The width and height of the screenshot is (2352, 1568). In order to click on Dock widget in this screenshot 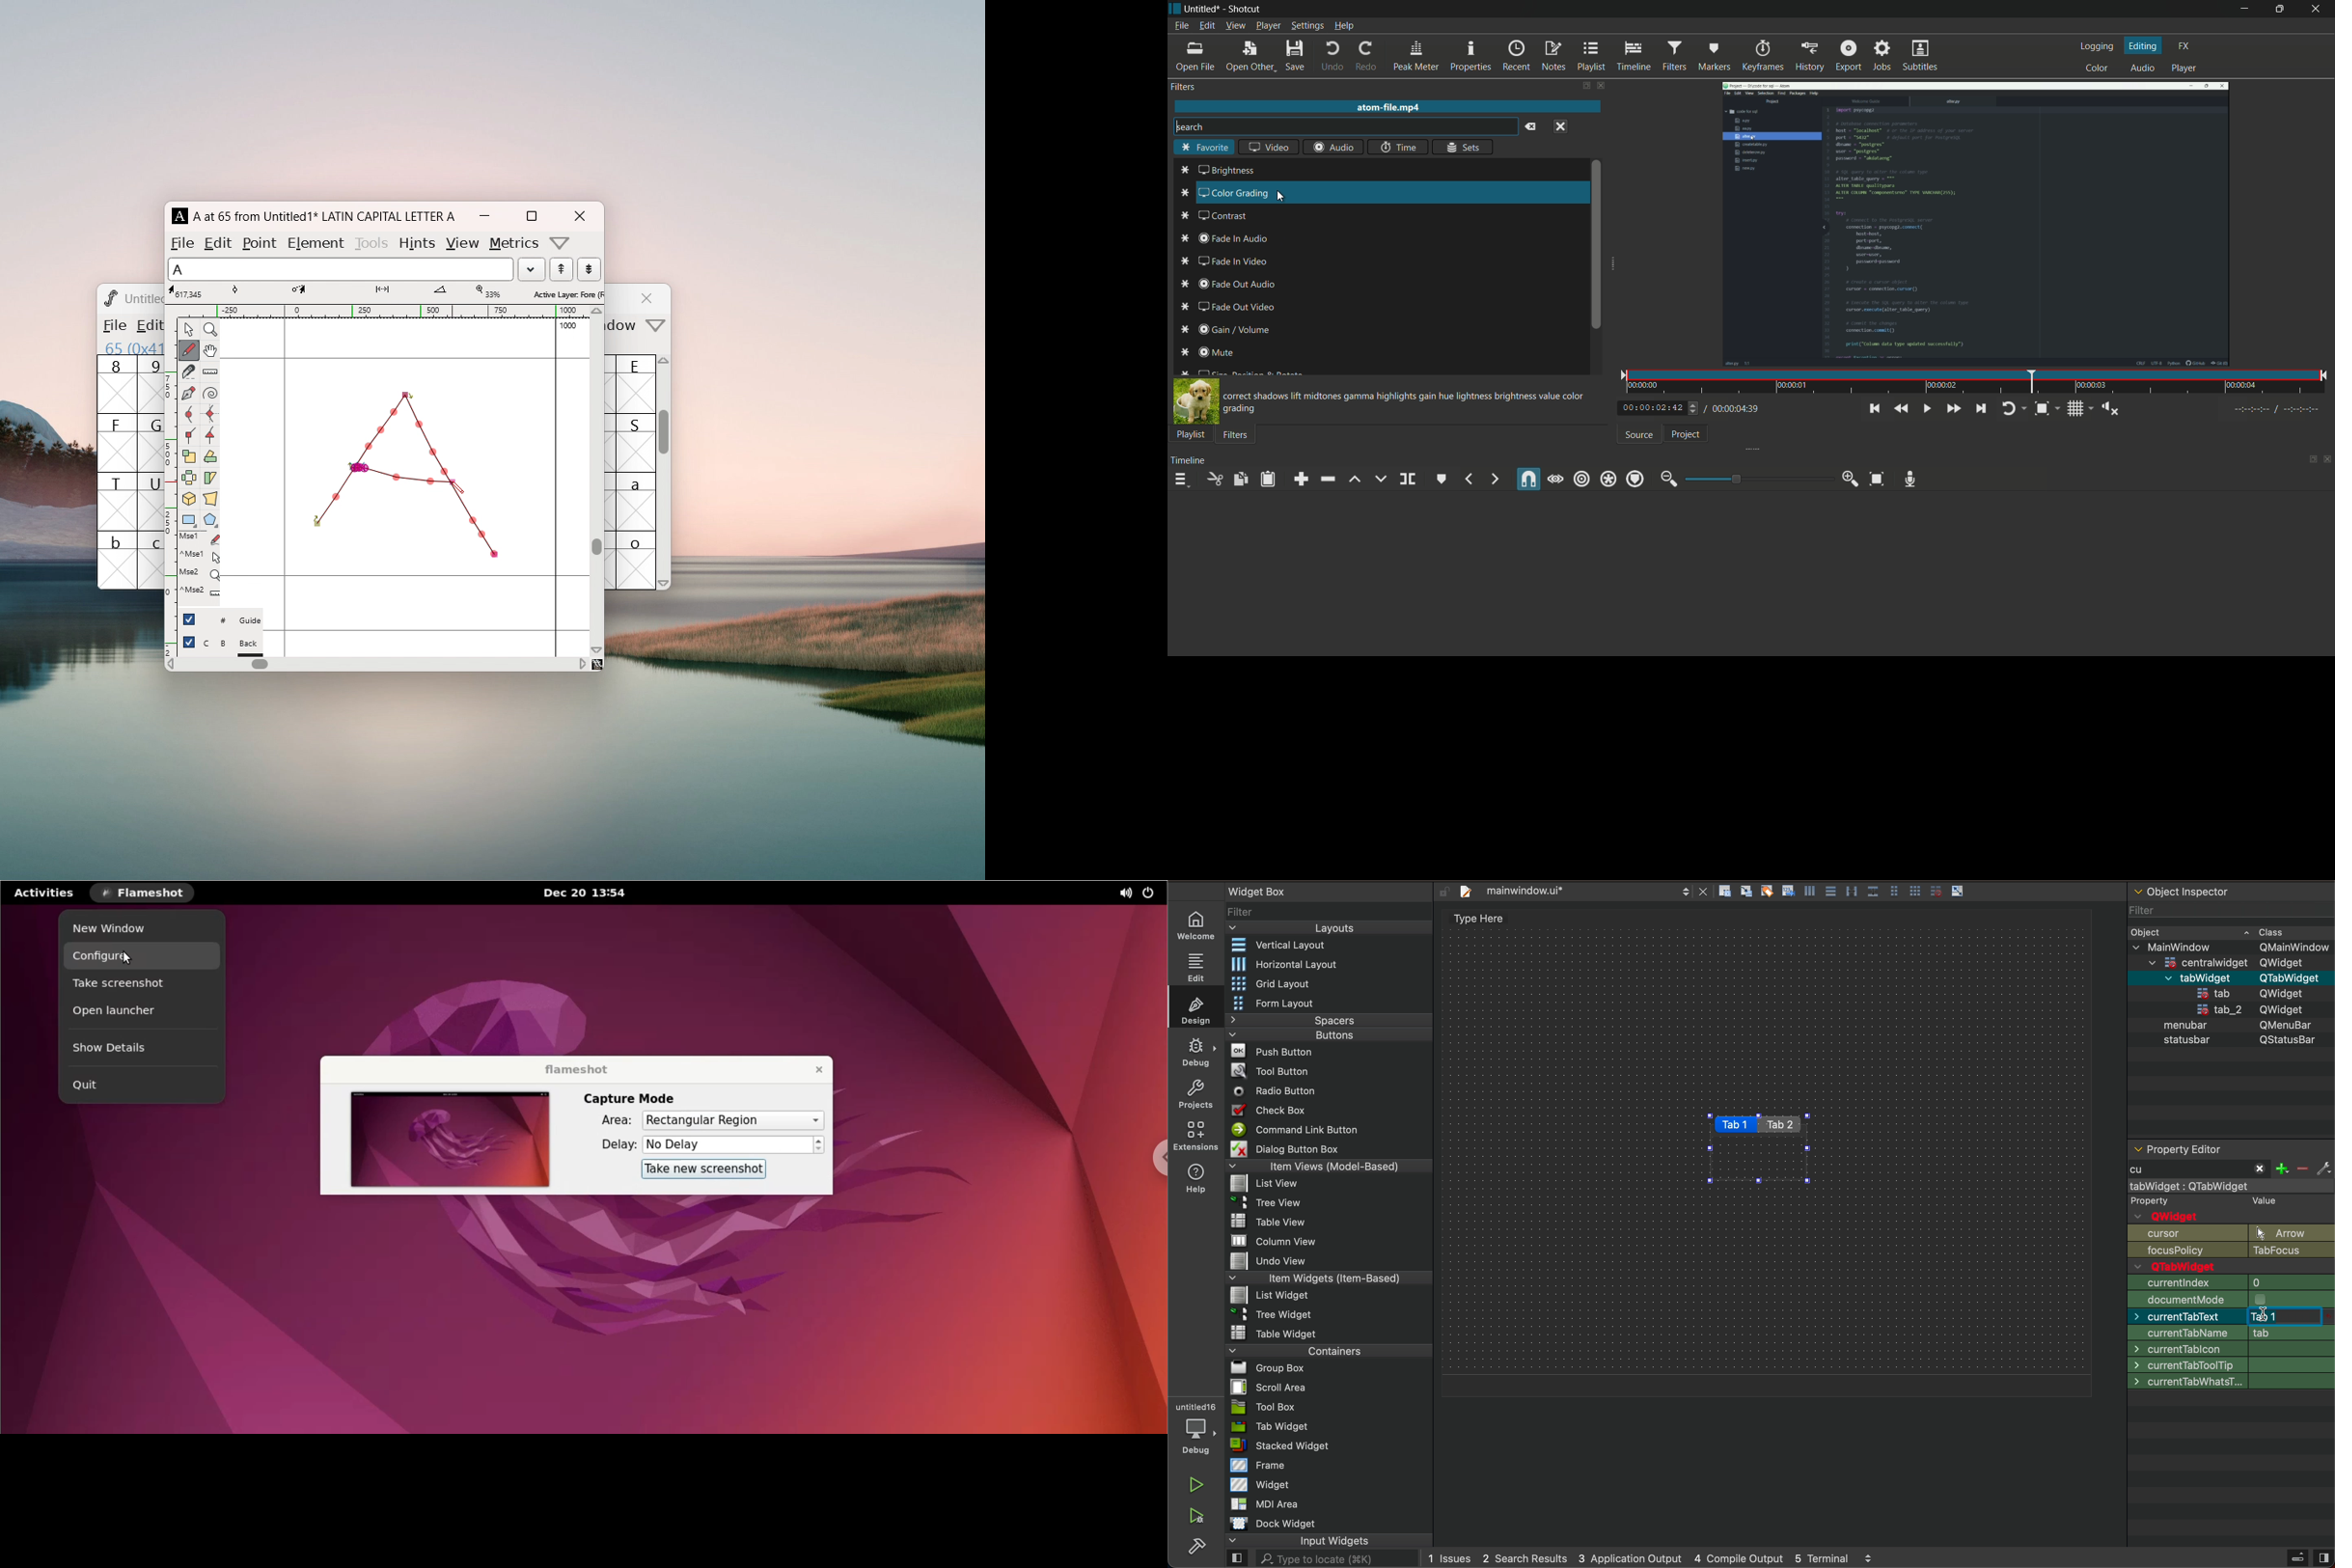, I will do `click(1287, 1524)`.